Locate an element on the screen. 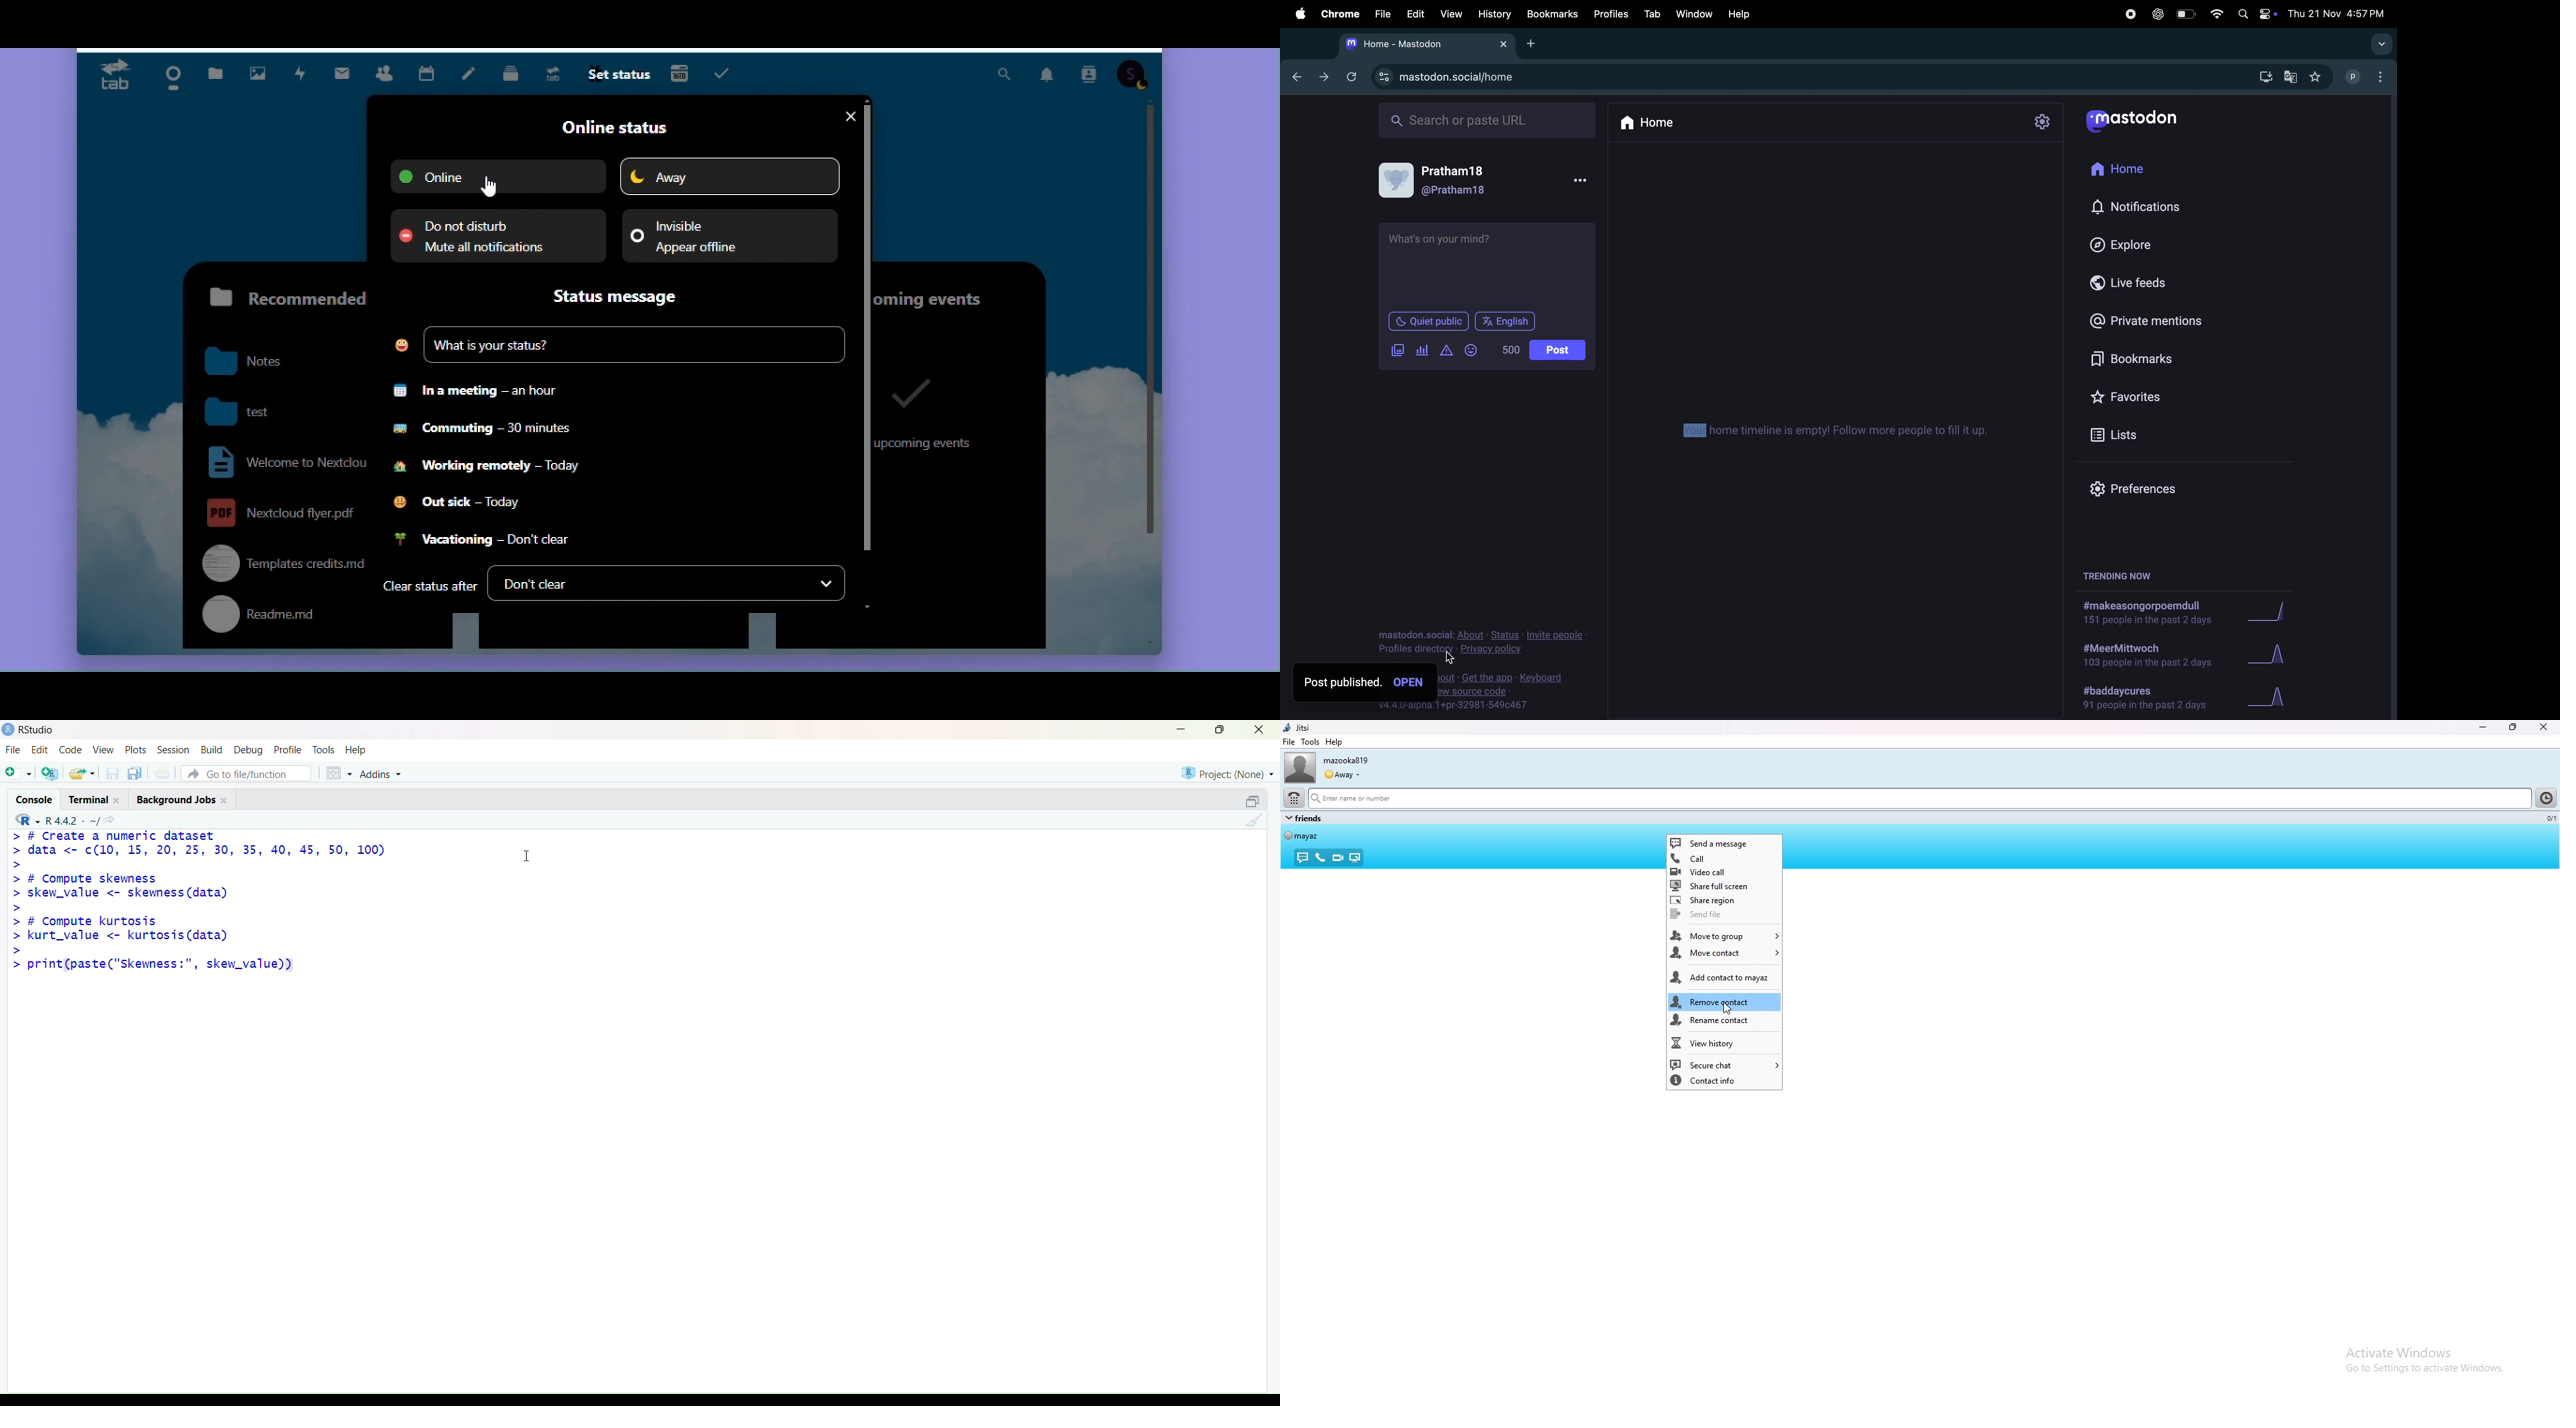 This screenshot has width=2576, height=1428. Debug is located at coordinates (249, 749).